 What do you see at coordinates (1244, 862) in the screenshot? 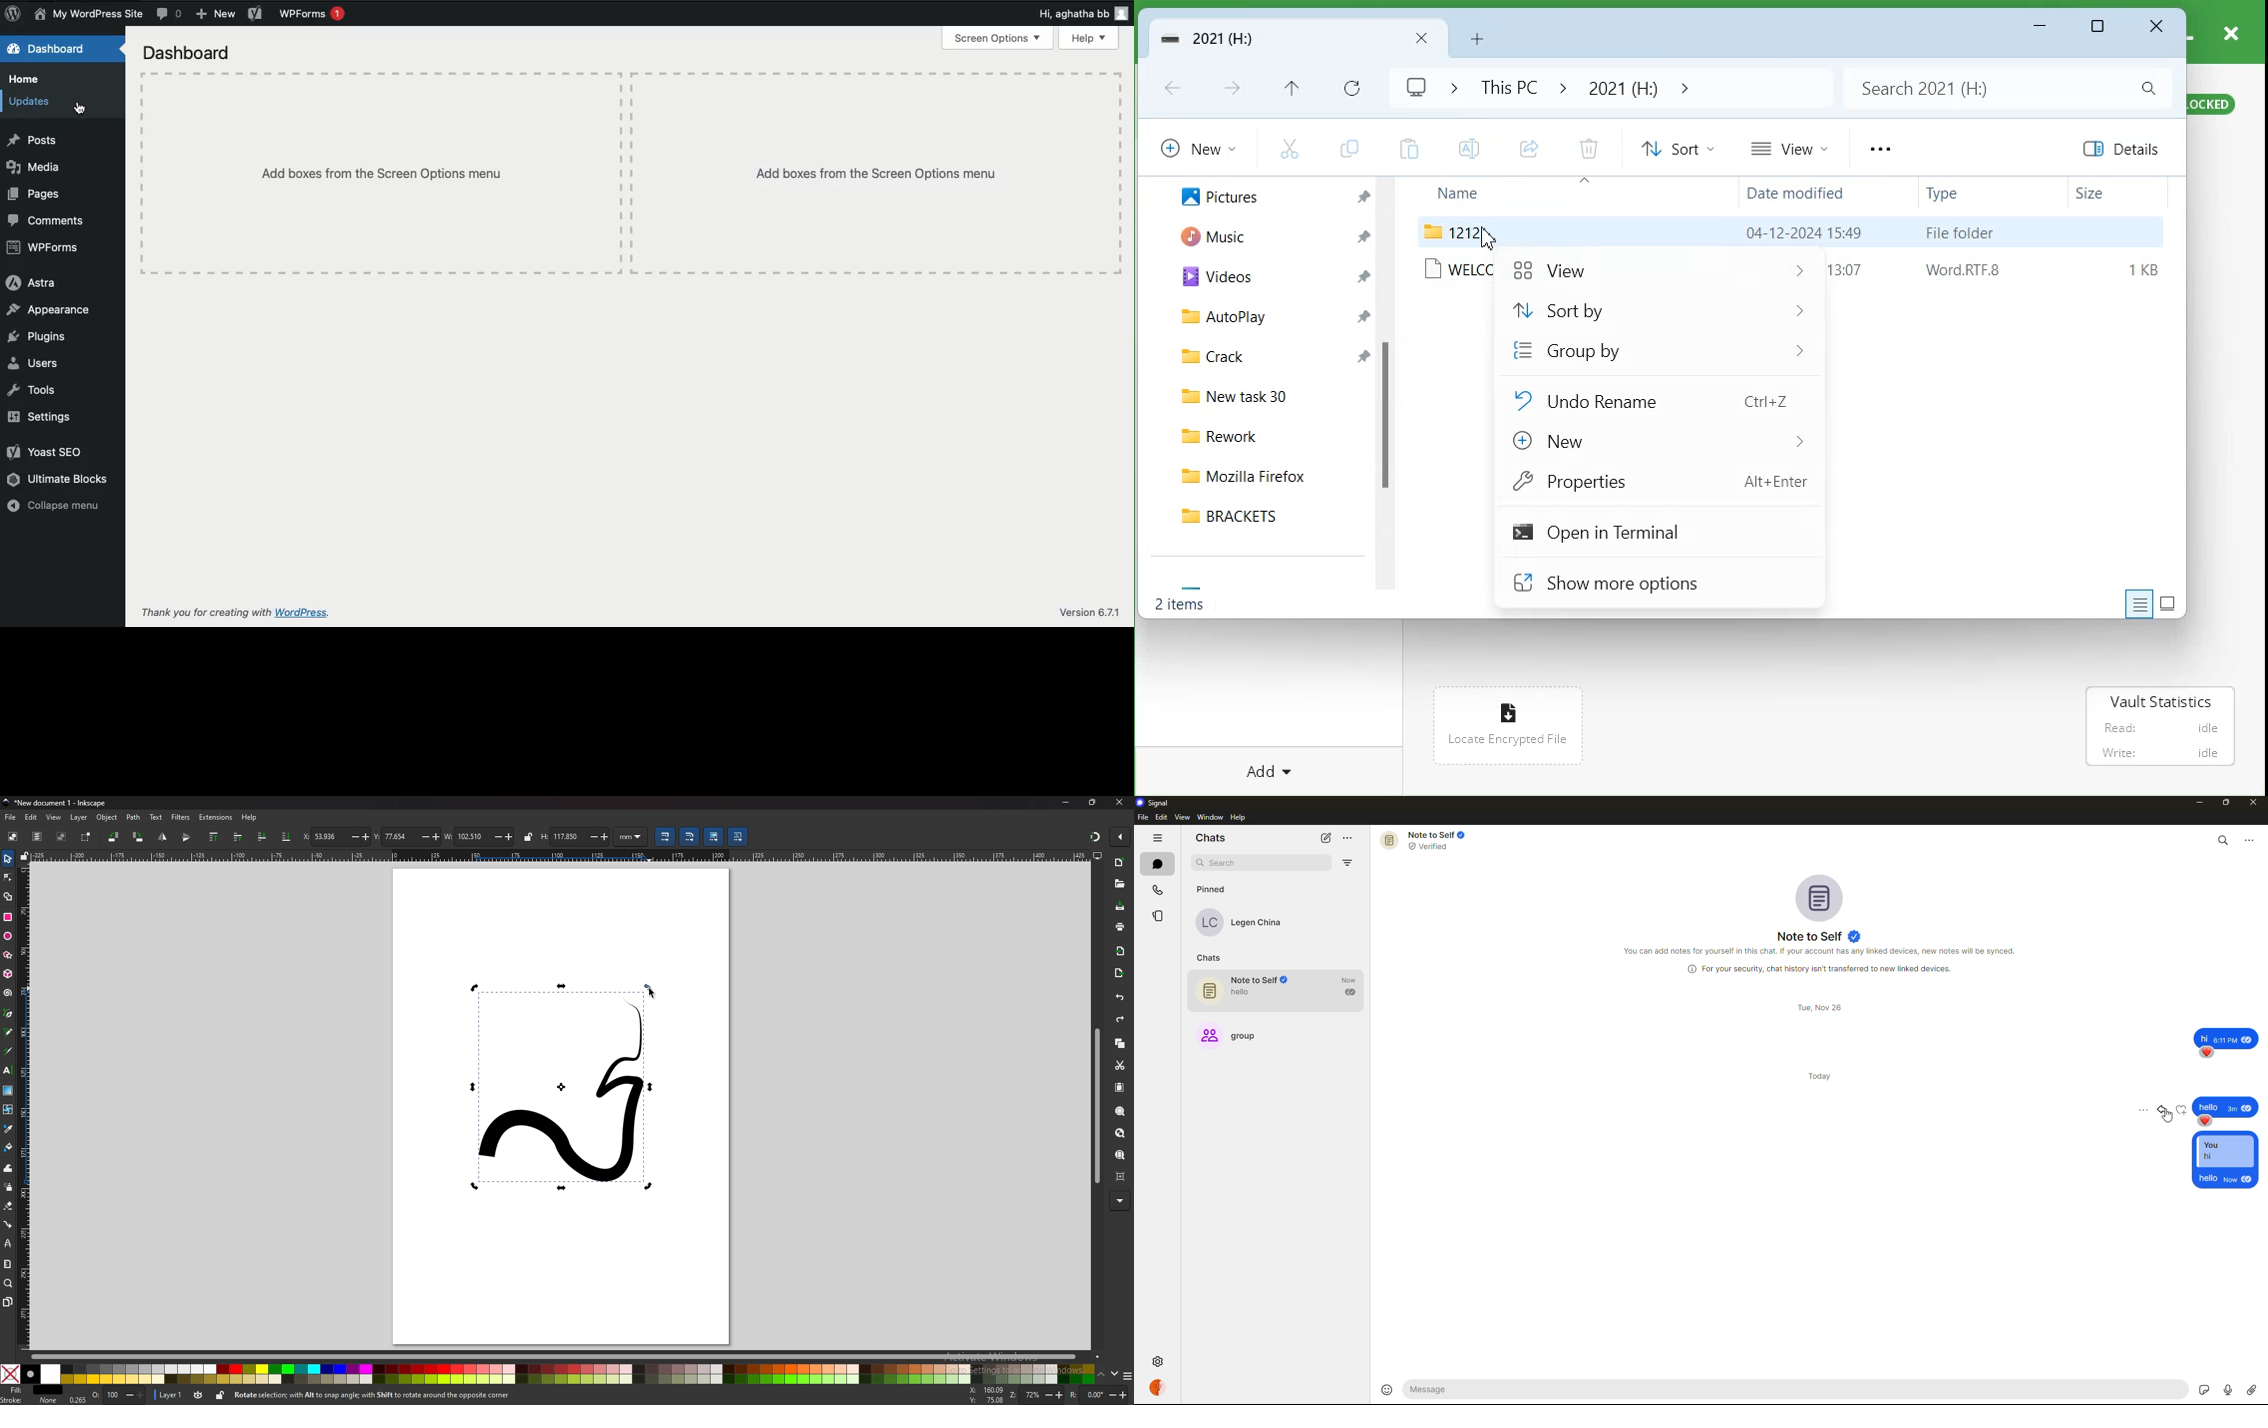
I see `search` at bounding box center [1244, 862].